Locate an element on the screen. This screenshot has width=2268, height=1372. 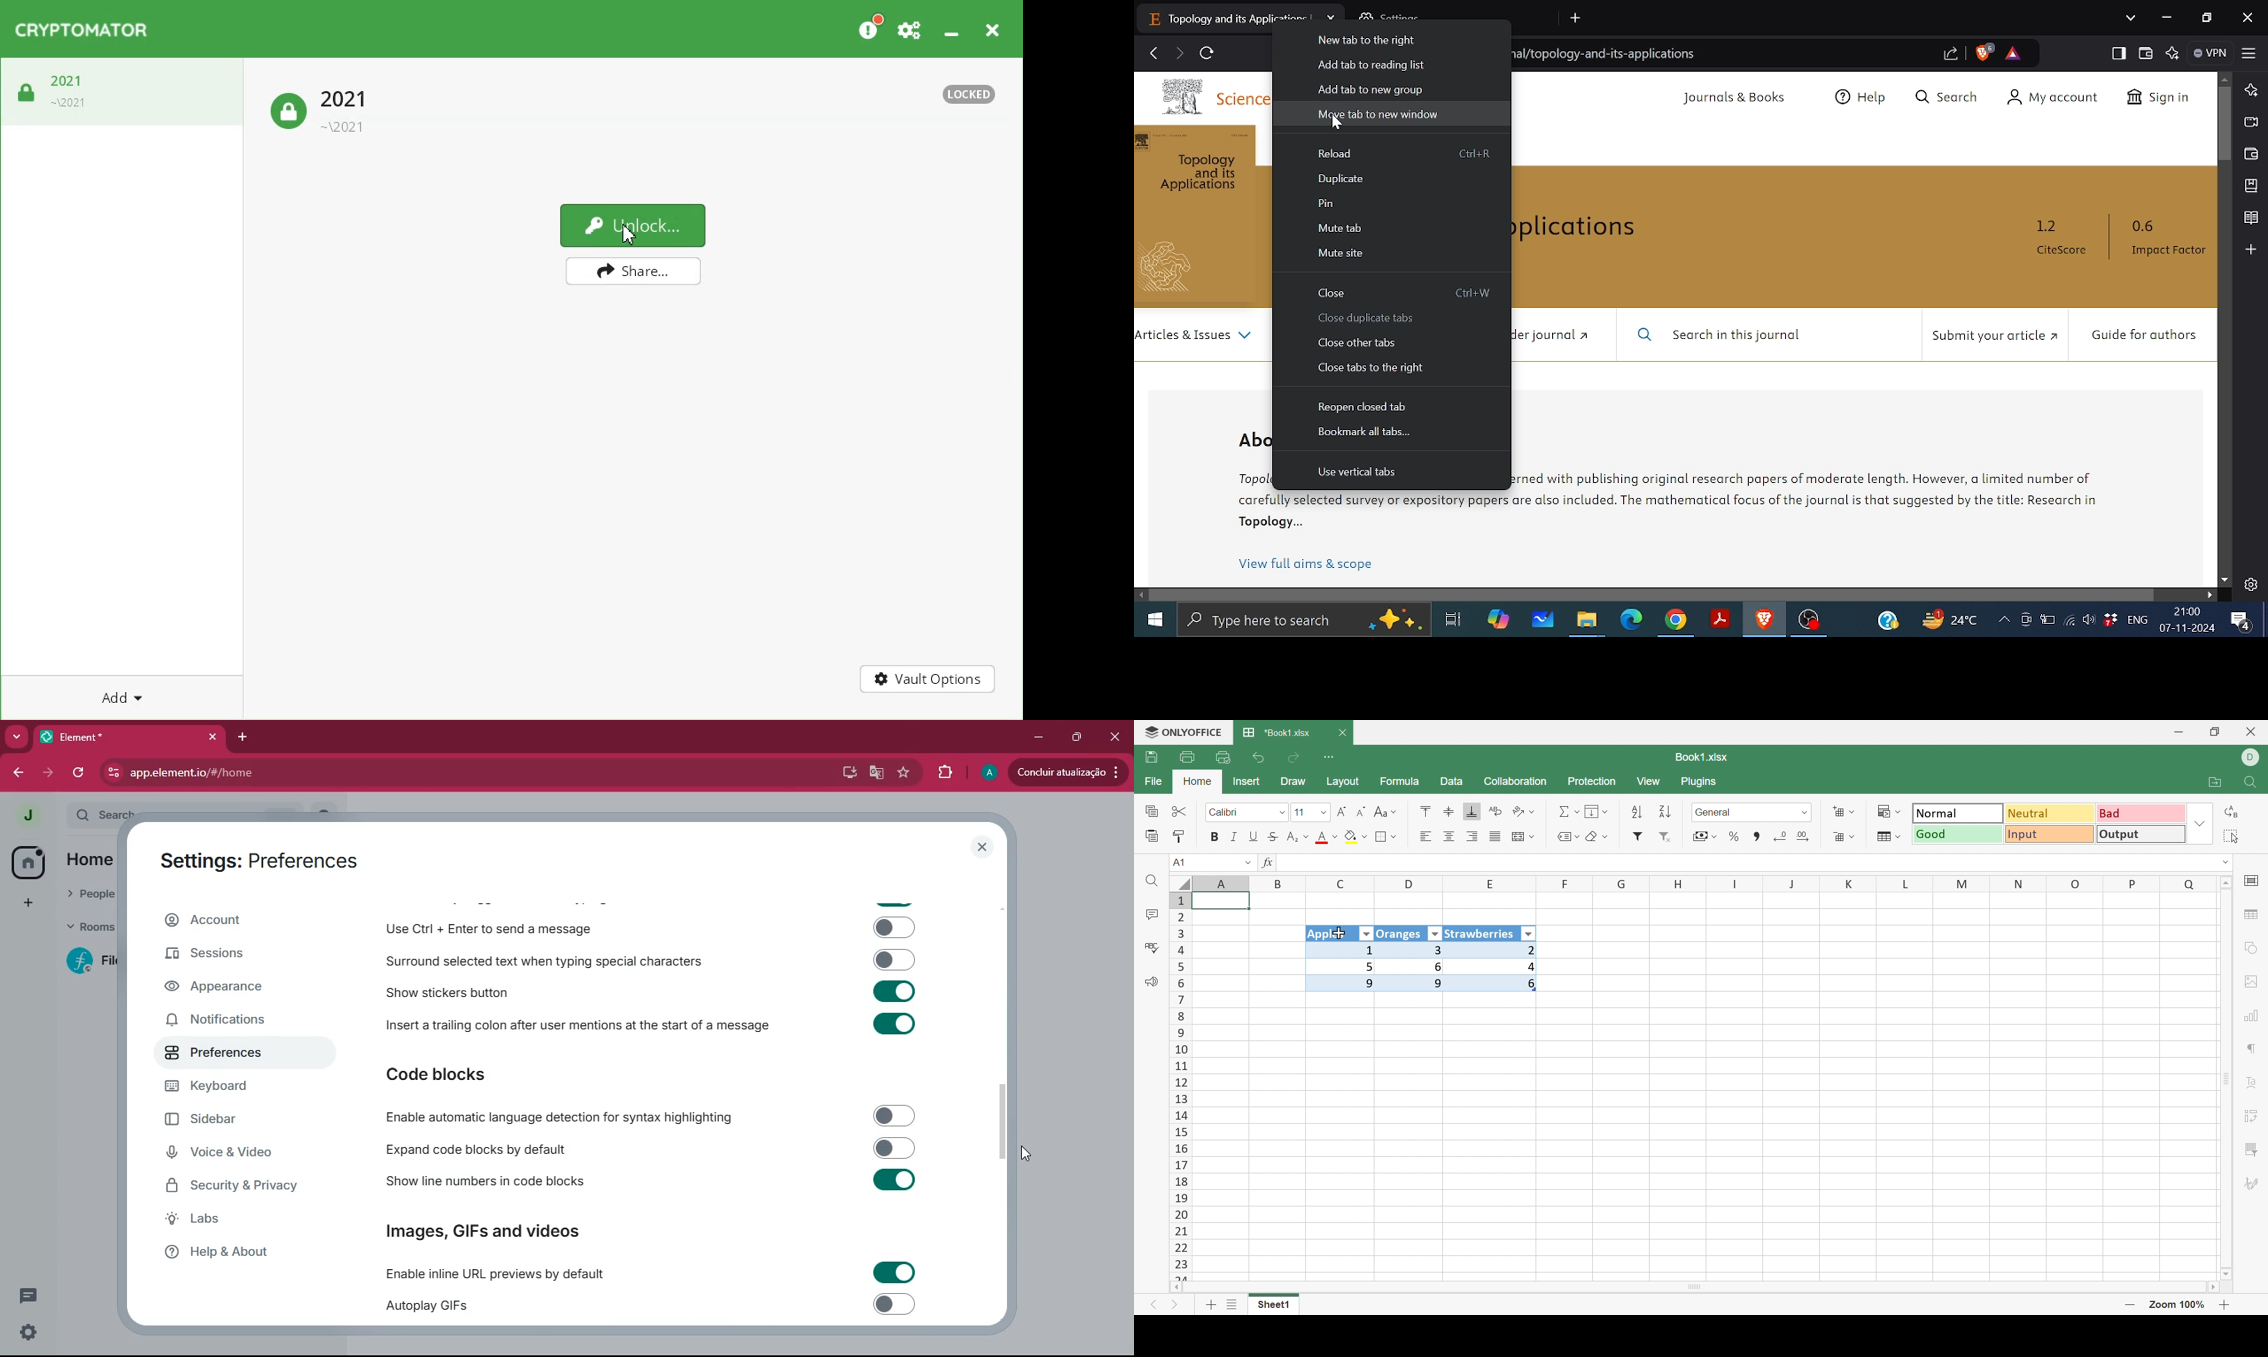
Comments is located at coordinates (1149, 916).